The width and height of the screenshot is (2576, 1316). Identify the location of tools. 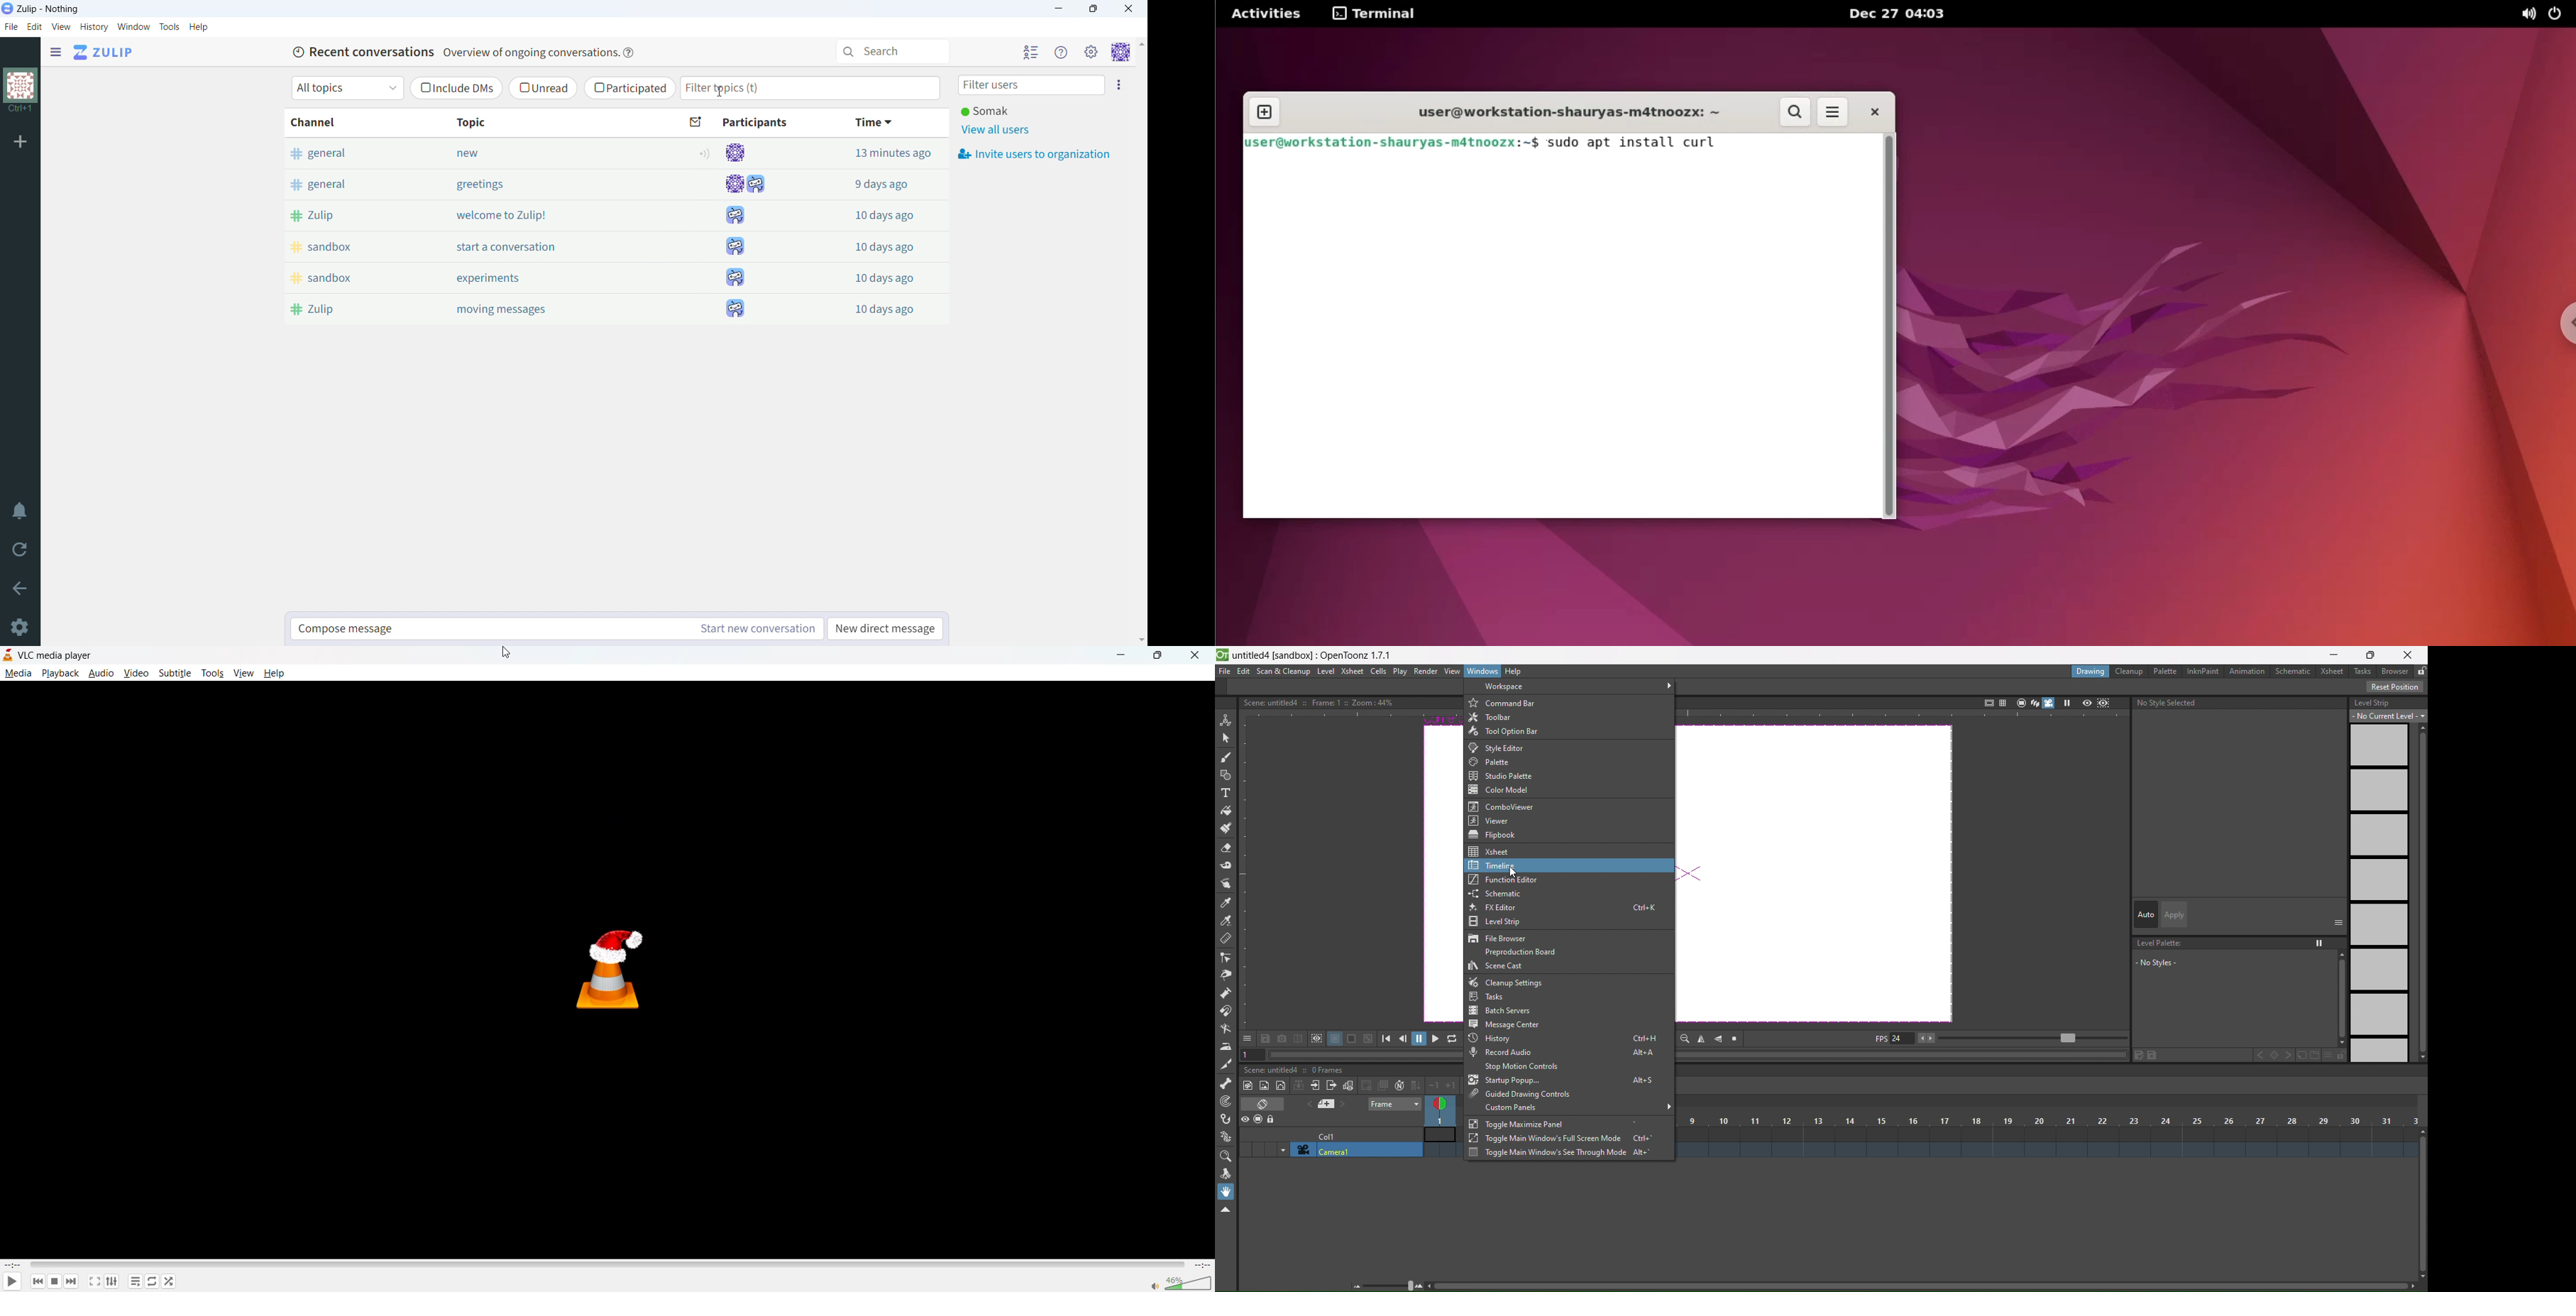
(212, 674).